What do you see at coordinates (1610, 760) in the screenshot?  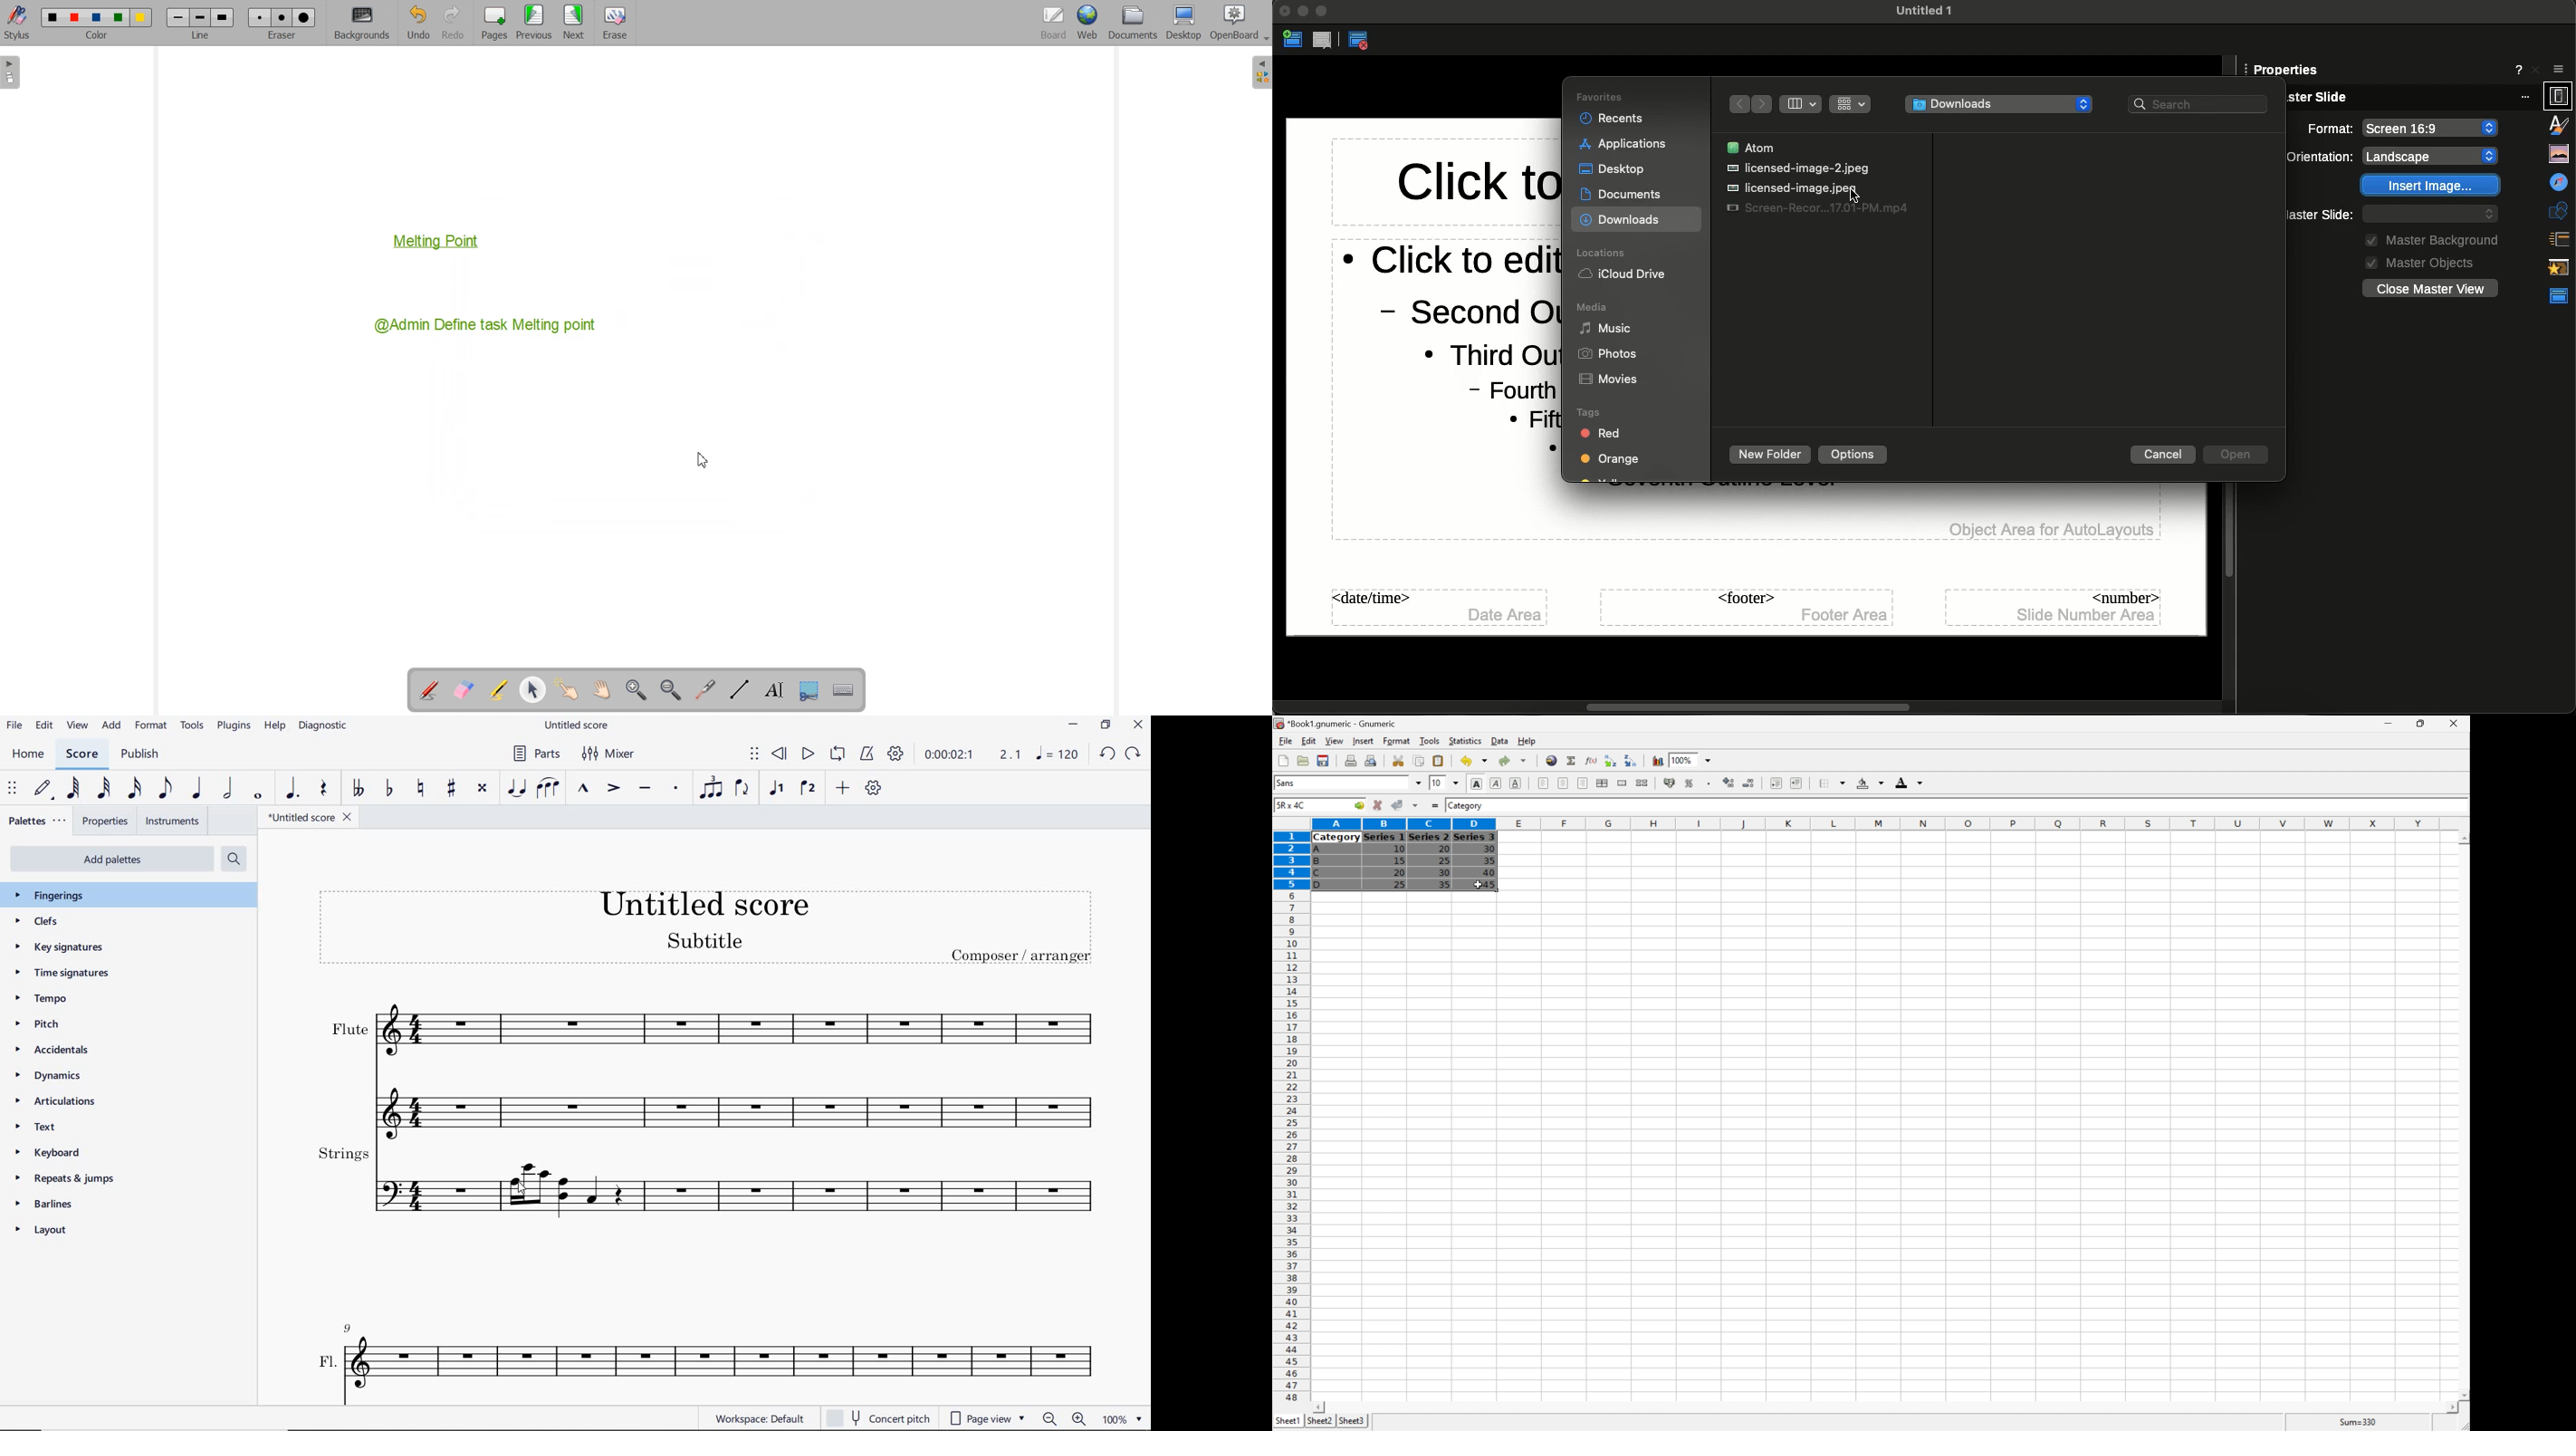 I see `Sort the selected region in ascending order based on the first column selected` at bounding box center [1610, 760].